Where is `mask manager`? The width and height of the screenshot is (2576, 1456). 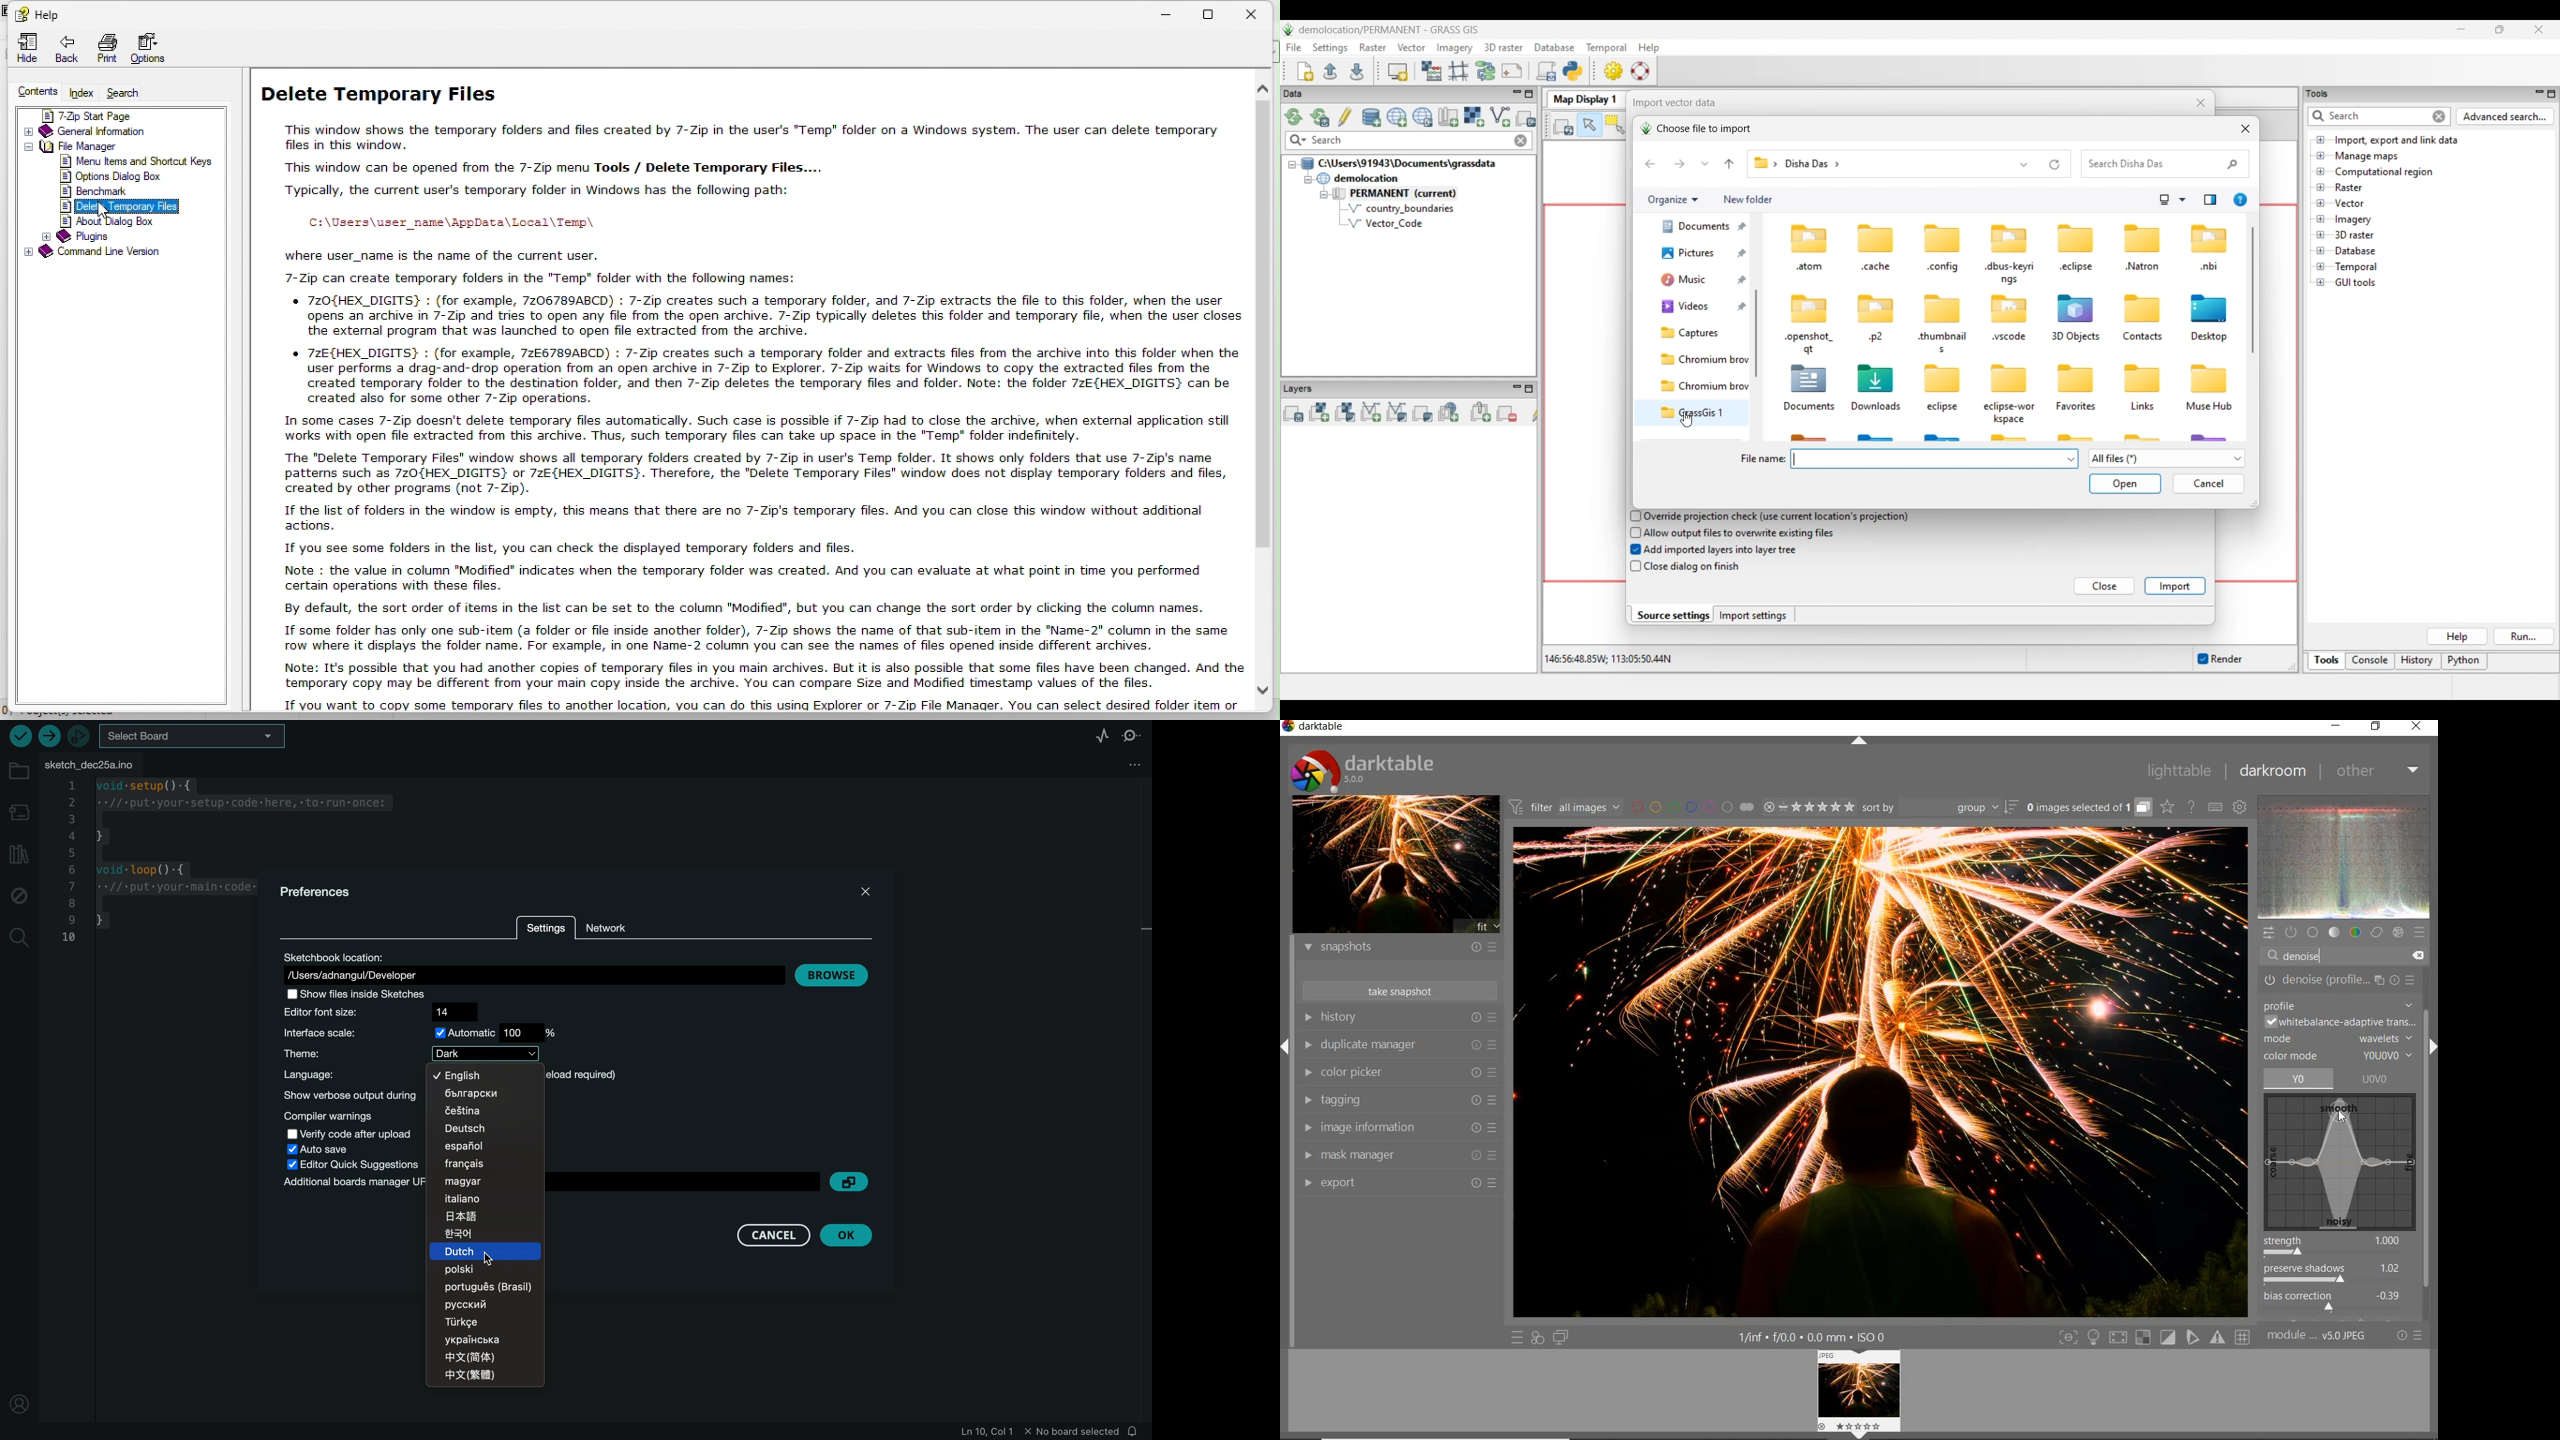
mask manager is located at coordinates (1398, 1155).